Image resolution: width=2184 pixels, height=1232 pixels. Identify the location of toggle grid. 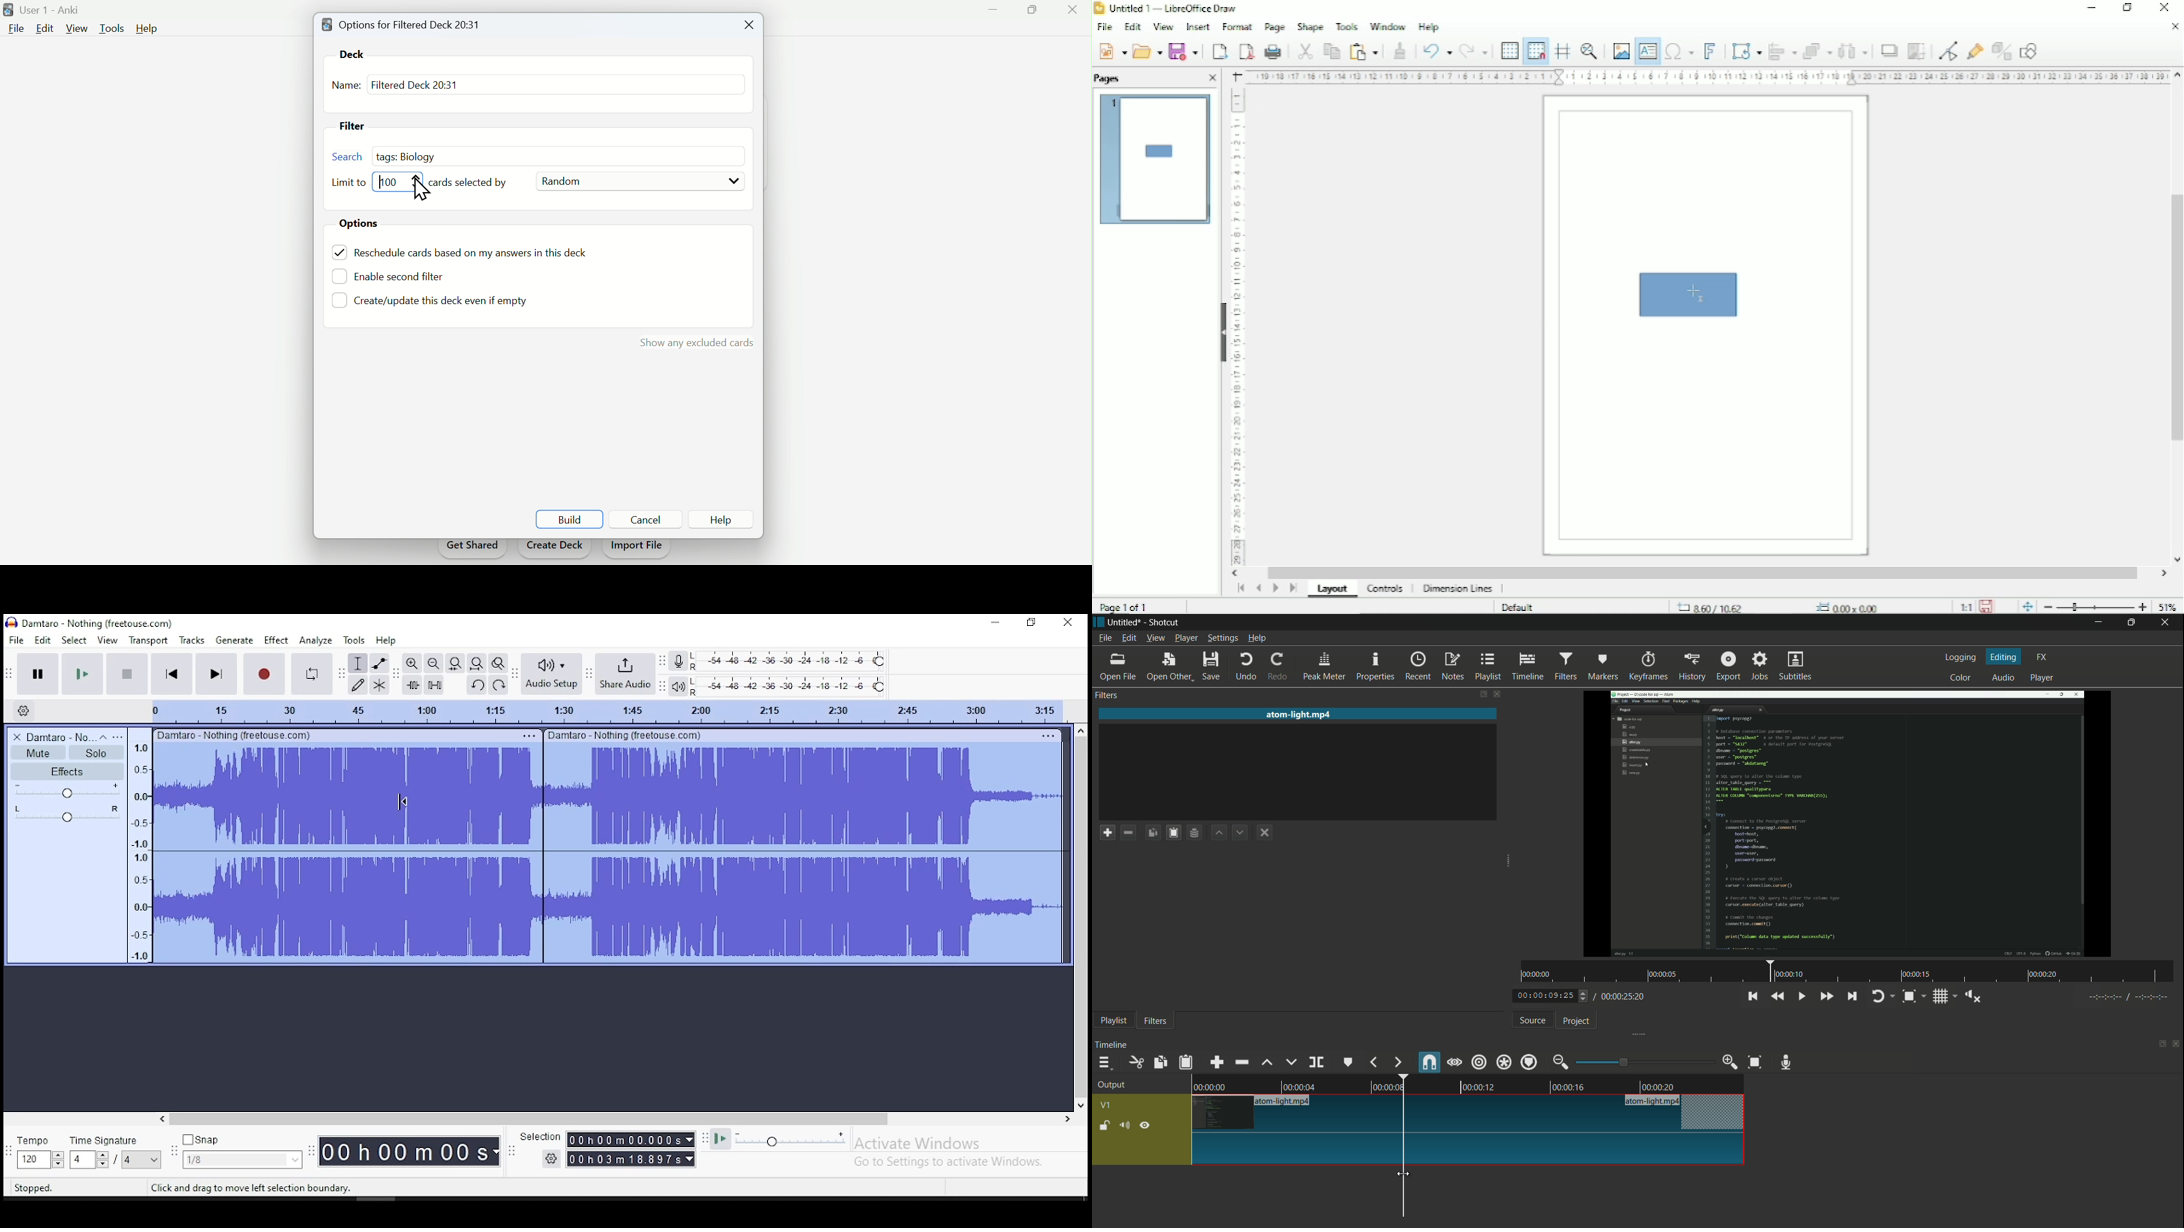
(1944, 996).